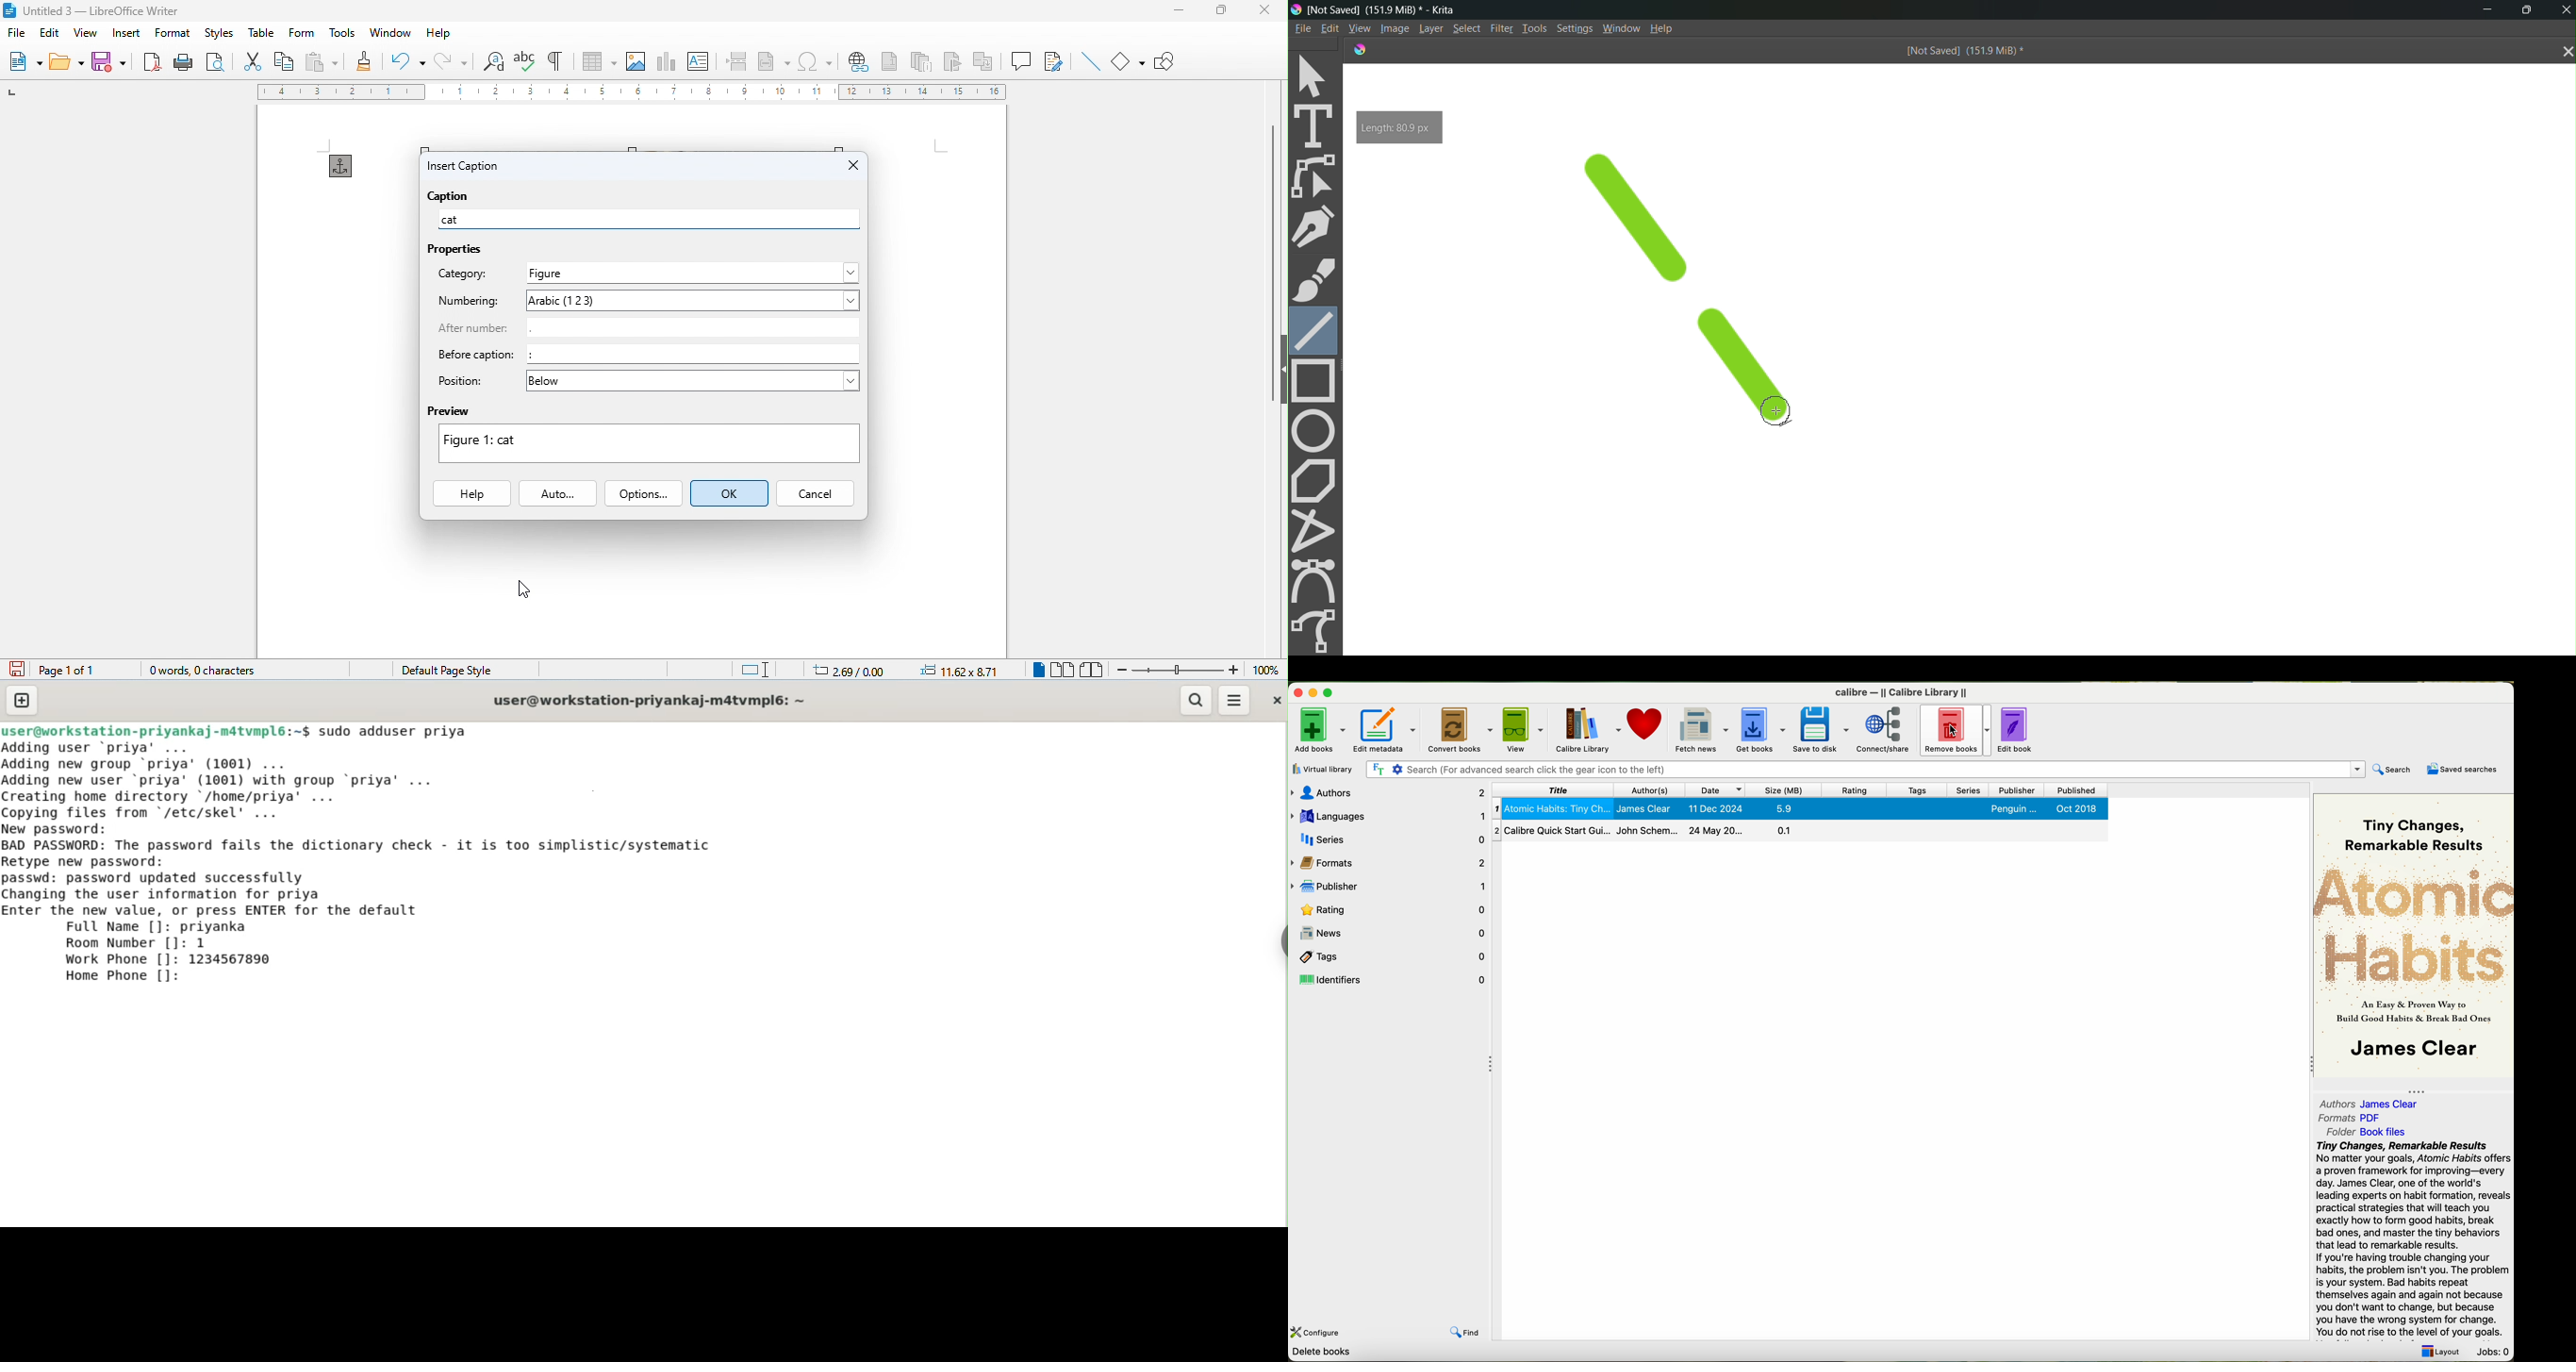  What do you see at coordinates (447, 411) in the screenshot?
I see `preview` at bounding box center [447, 411].